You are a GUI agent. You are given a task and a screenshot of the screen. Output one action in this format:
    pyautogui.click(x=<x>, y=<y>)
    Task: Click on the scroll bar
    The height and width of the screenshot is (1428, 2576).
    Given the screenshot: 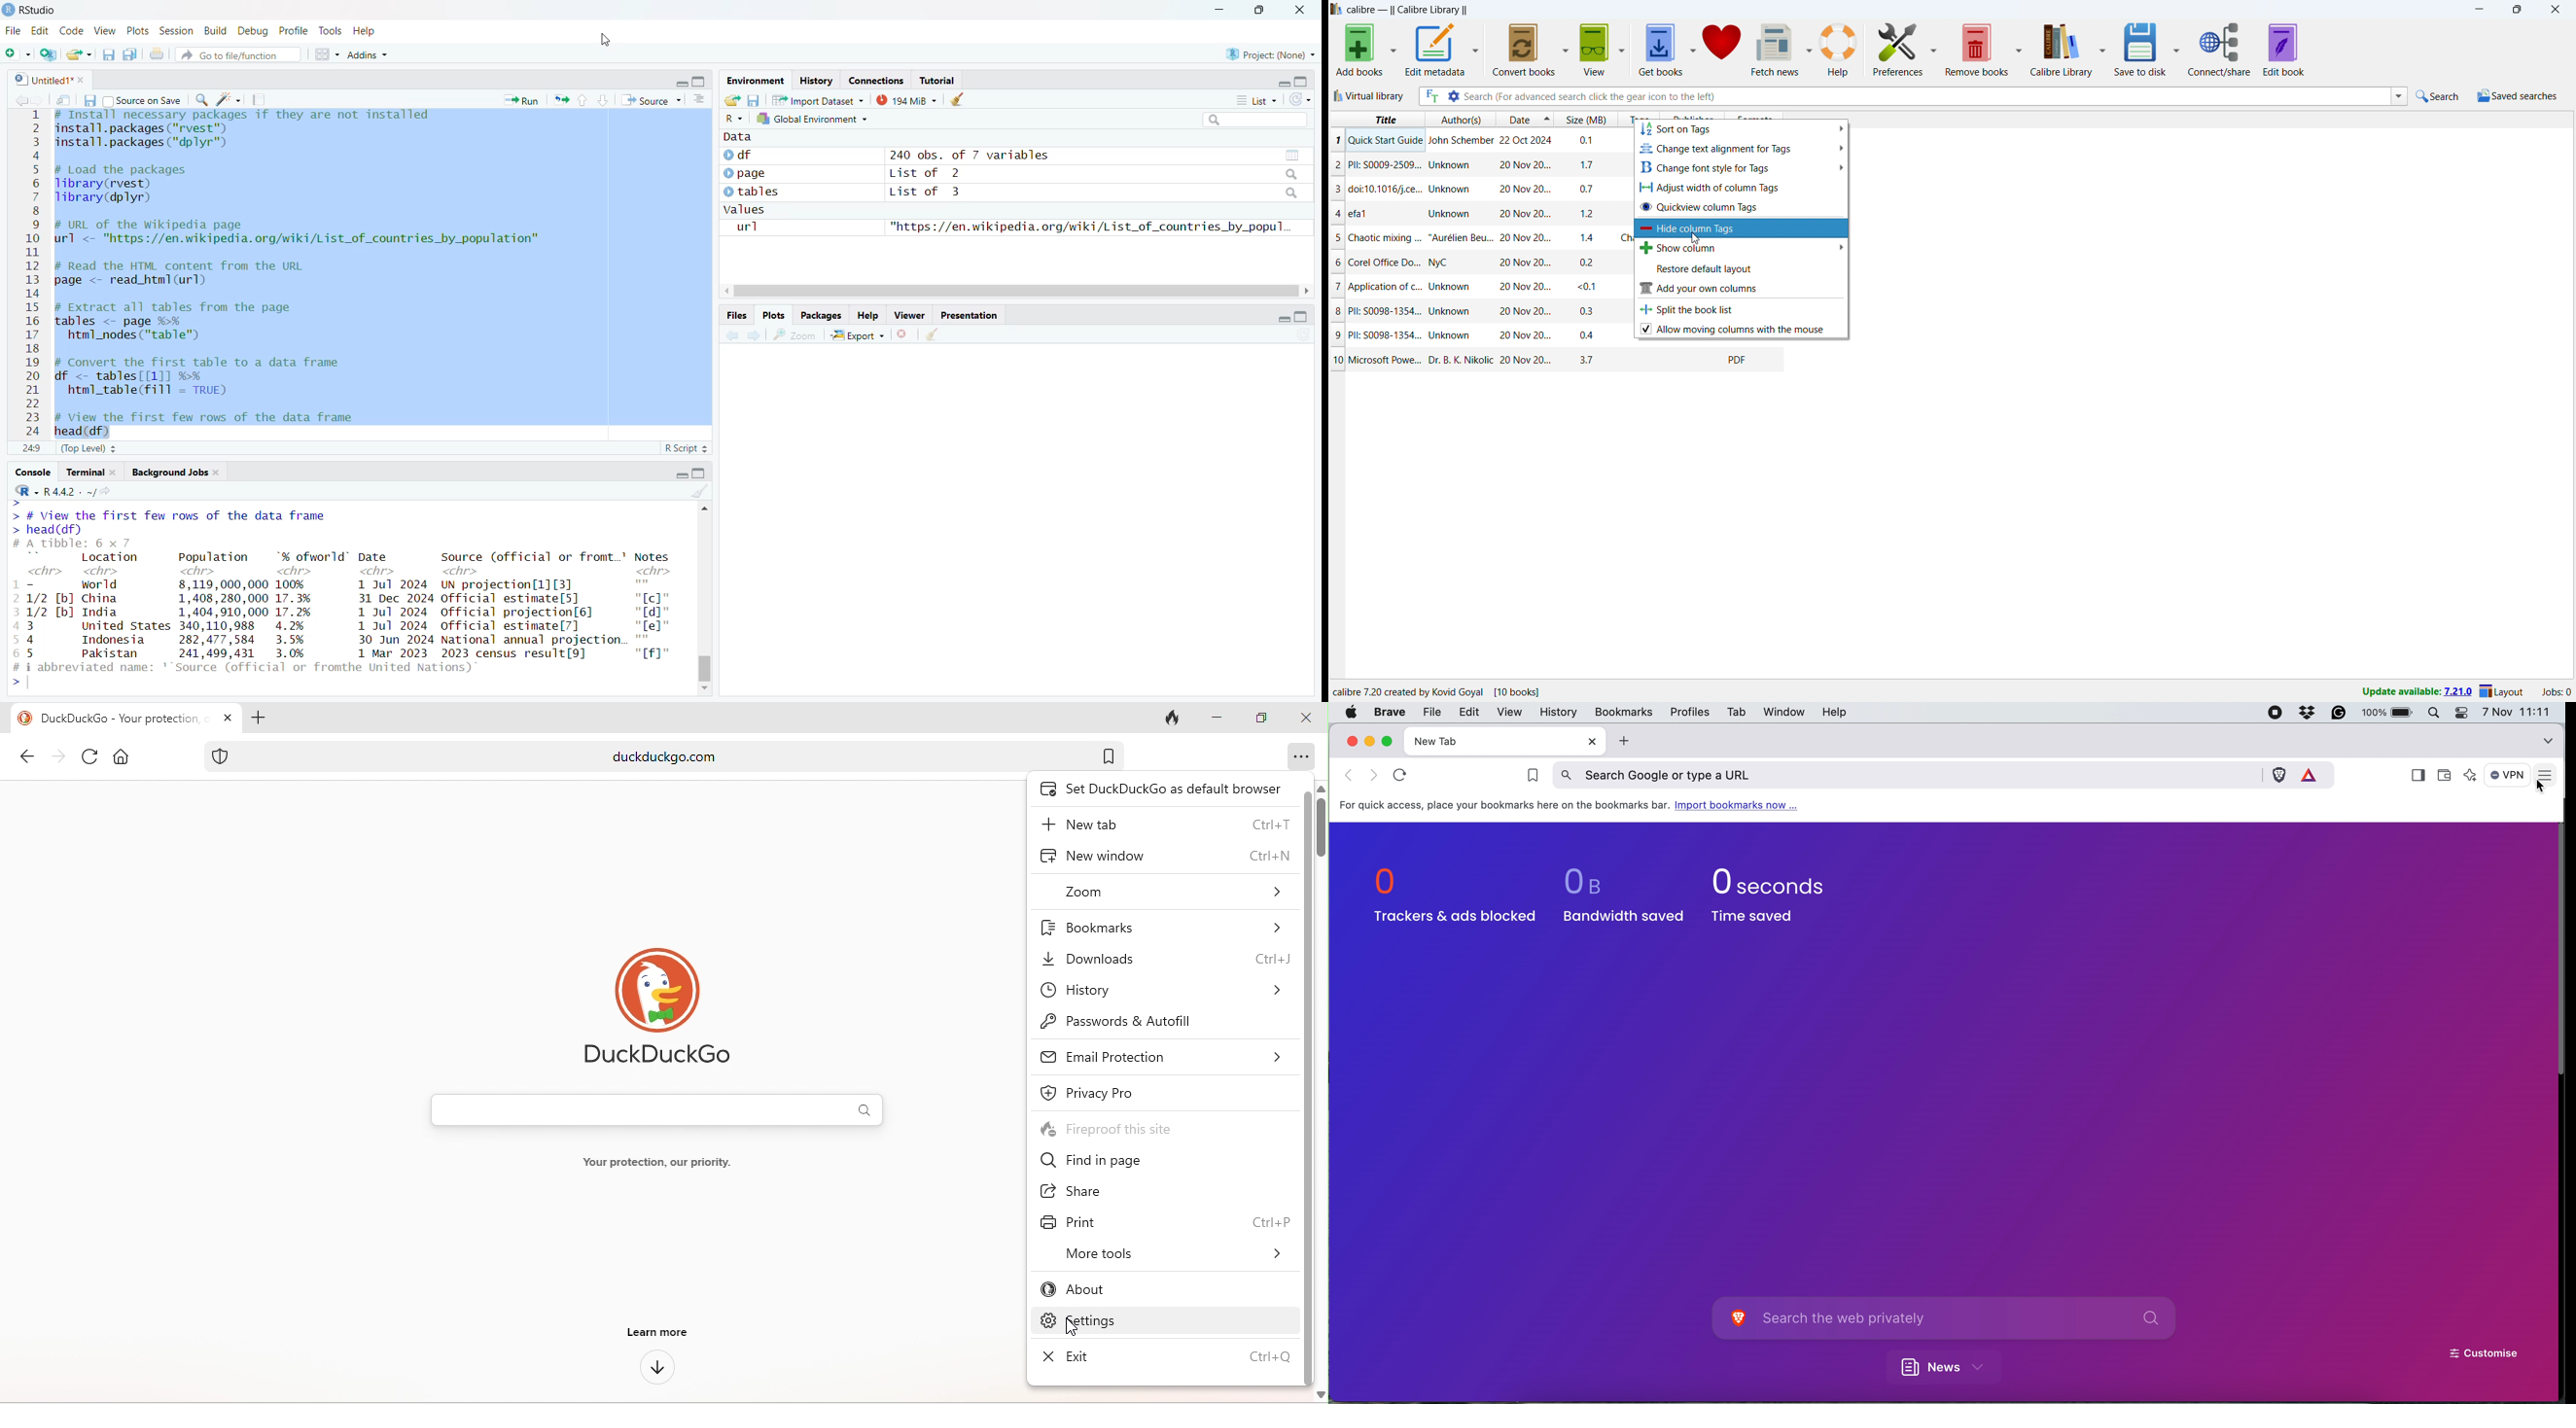 What is the action you would take?
    pyautogui.click(x=1017, y=291)
    